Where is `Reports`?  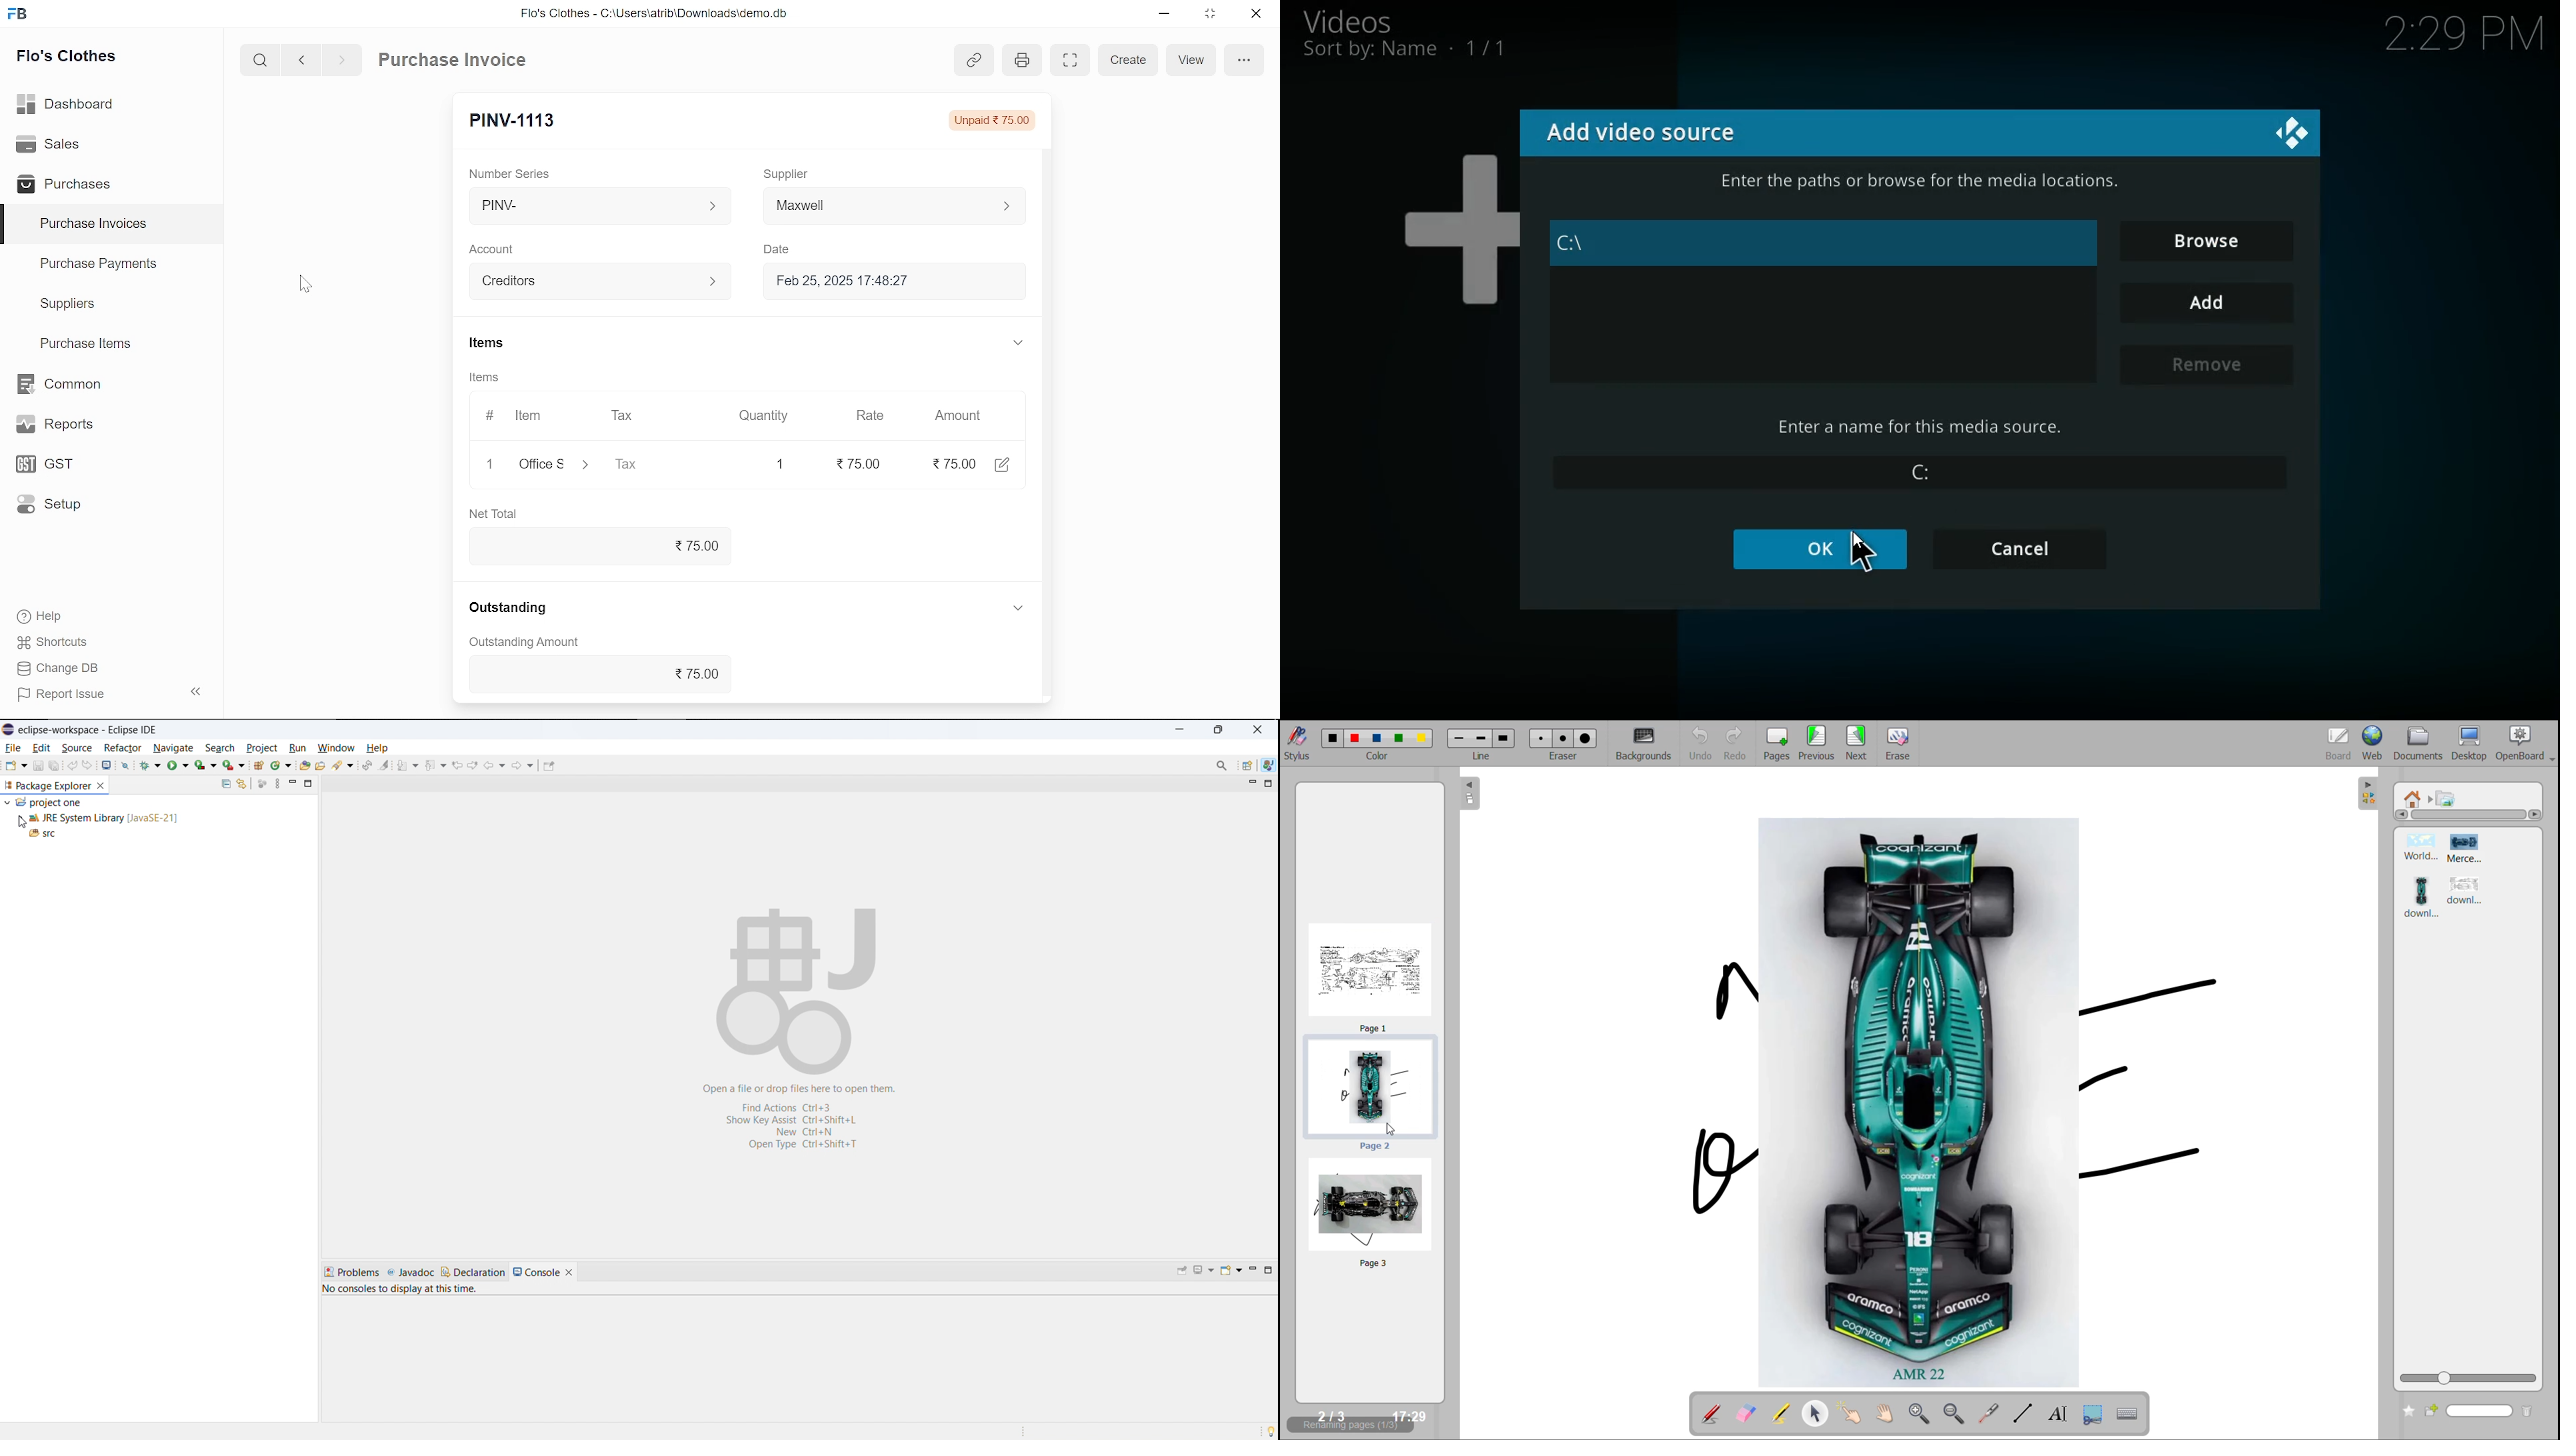
Reports is located at coordinates (54, 425).